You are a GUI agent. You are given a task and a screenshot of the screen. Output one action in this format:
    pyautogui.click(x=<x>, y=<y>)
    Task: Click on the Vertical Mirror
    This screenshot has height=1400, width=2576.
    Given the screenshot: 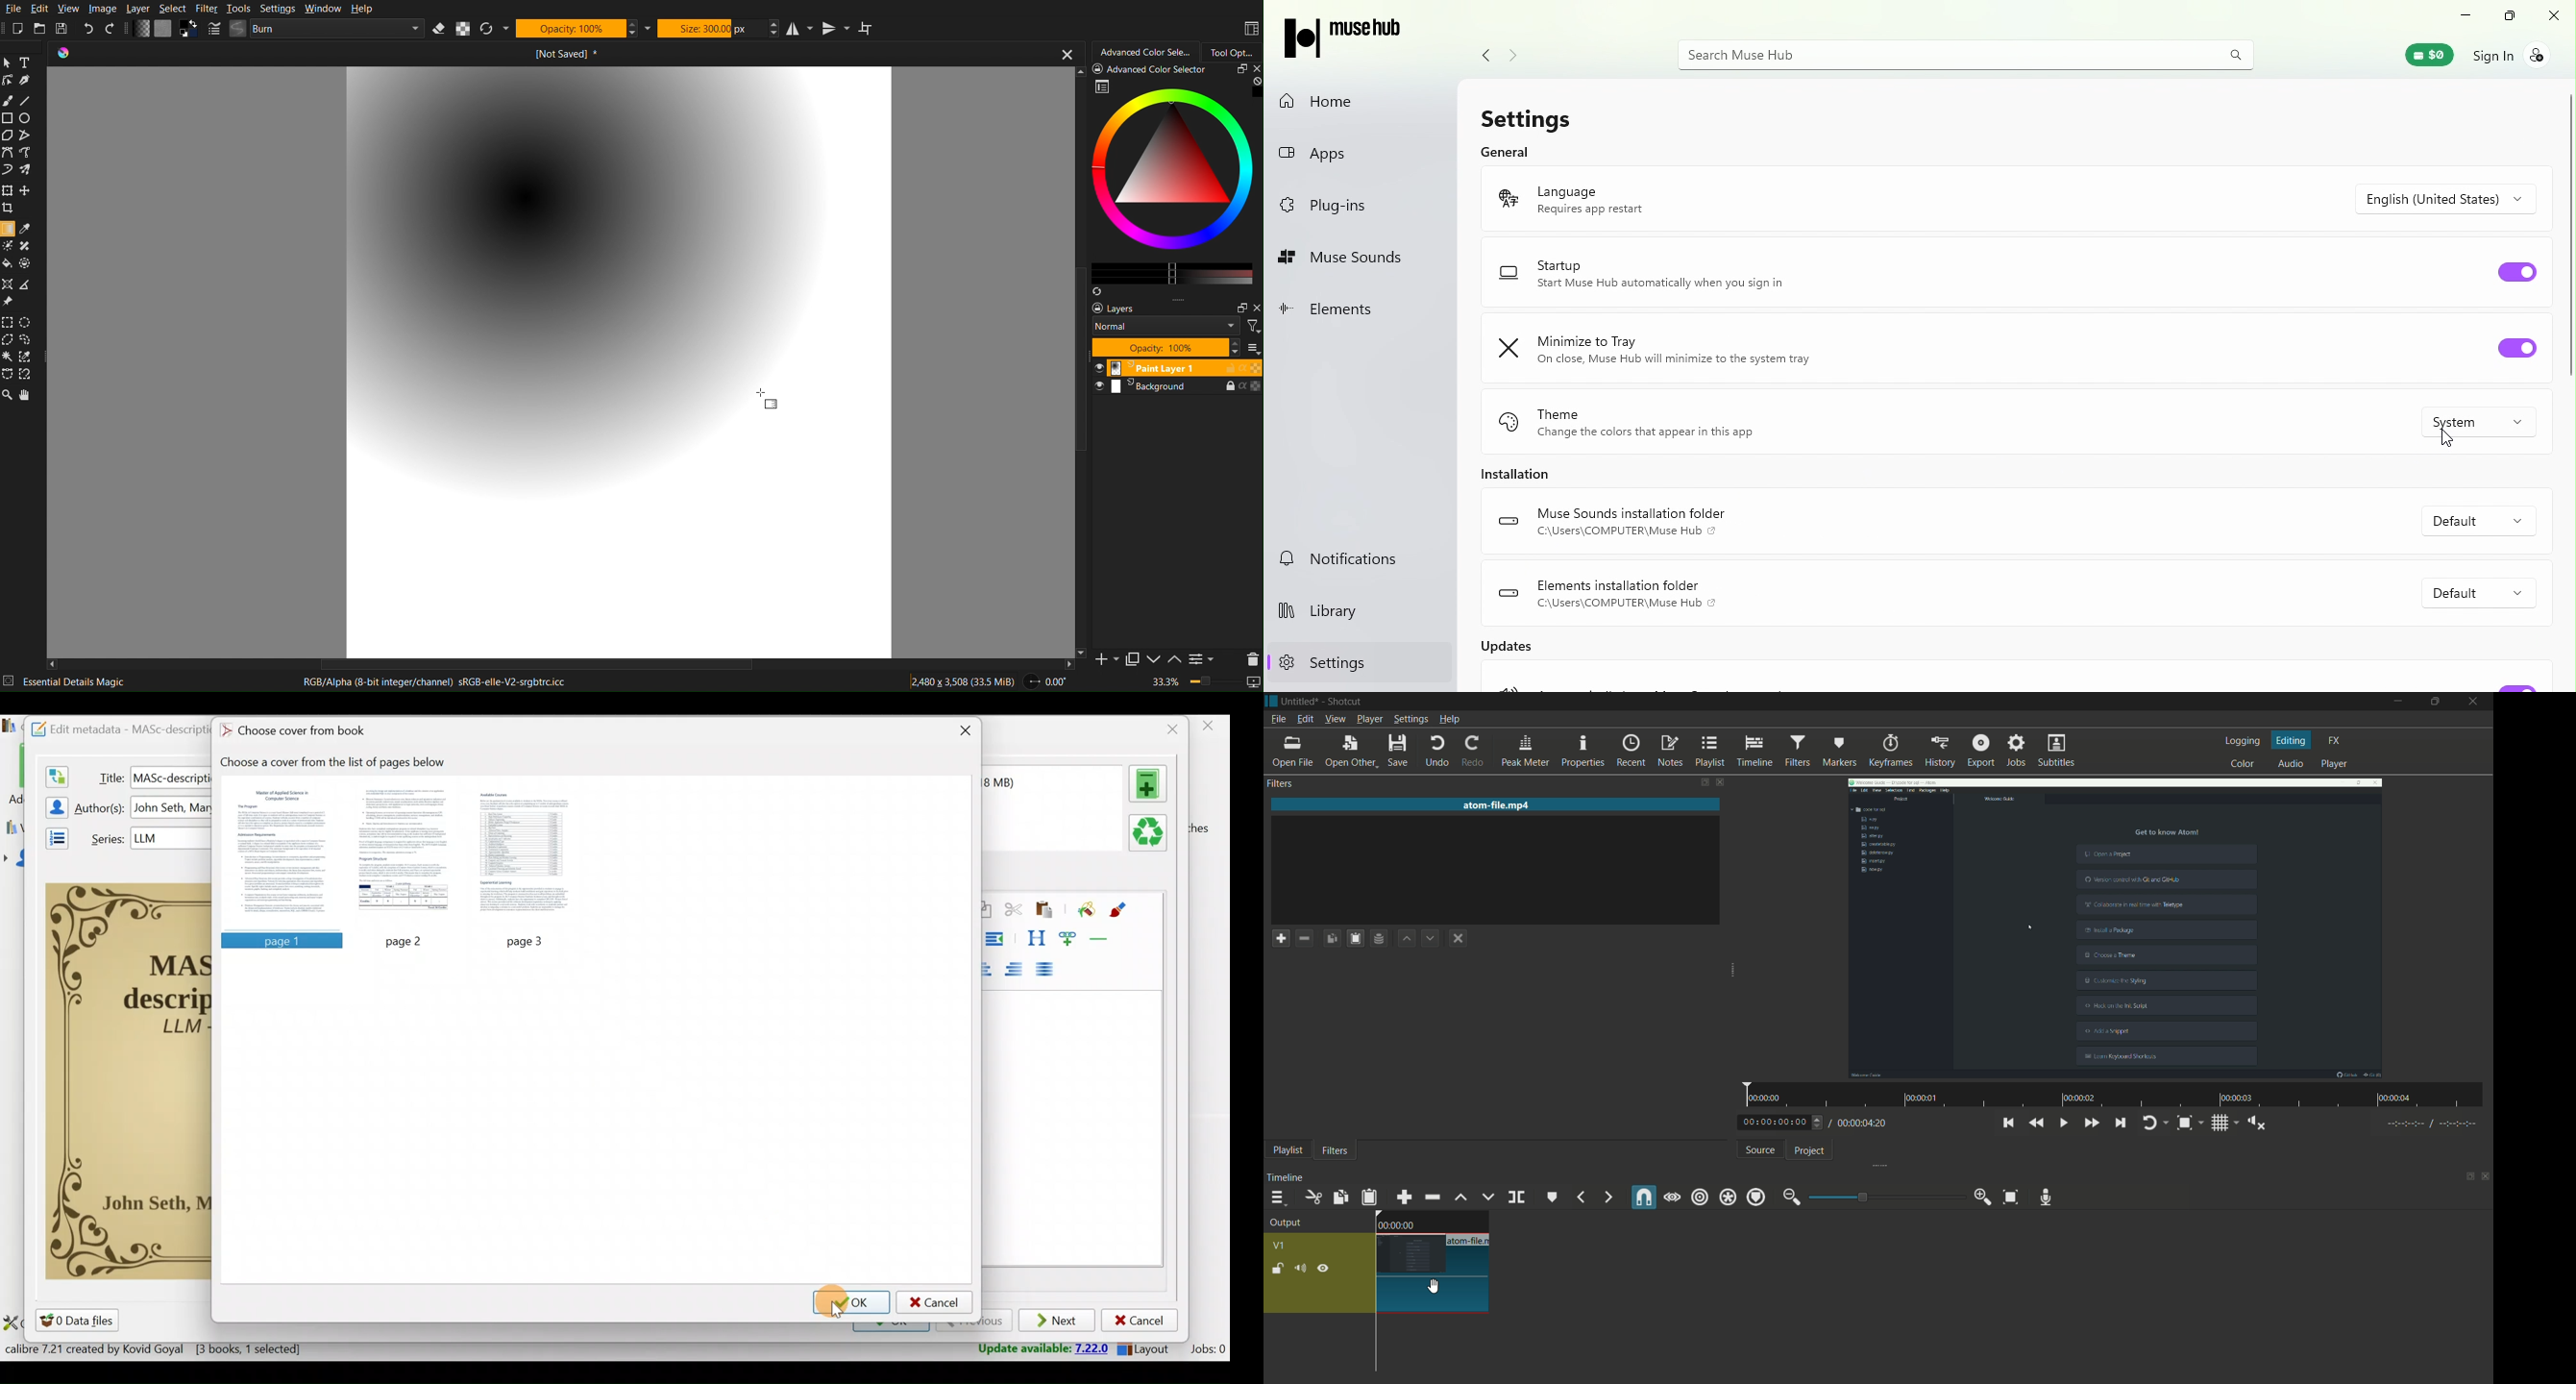 What is the action you would take?
    pyautogui.click(x=835, y=27)
    